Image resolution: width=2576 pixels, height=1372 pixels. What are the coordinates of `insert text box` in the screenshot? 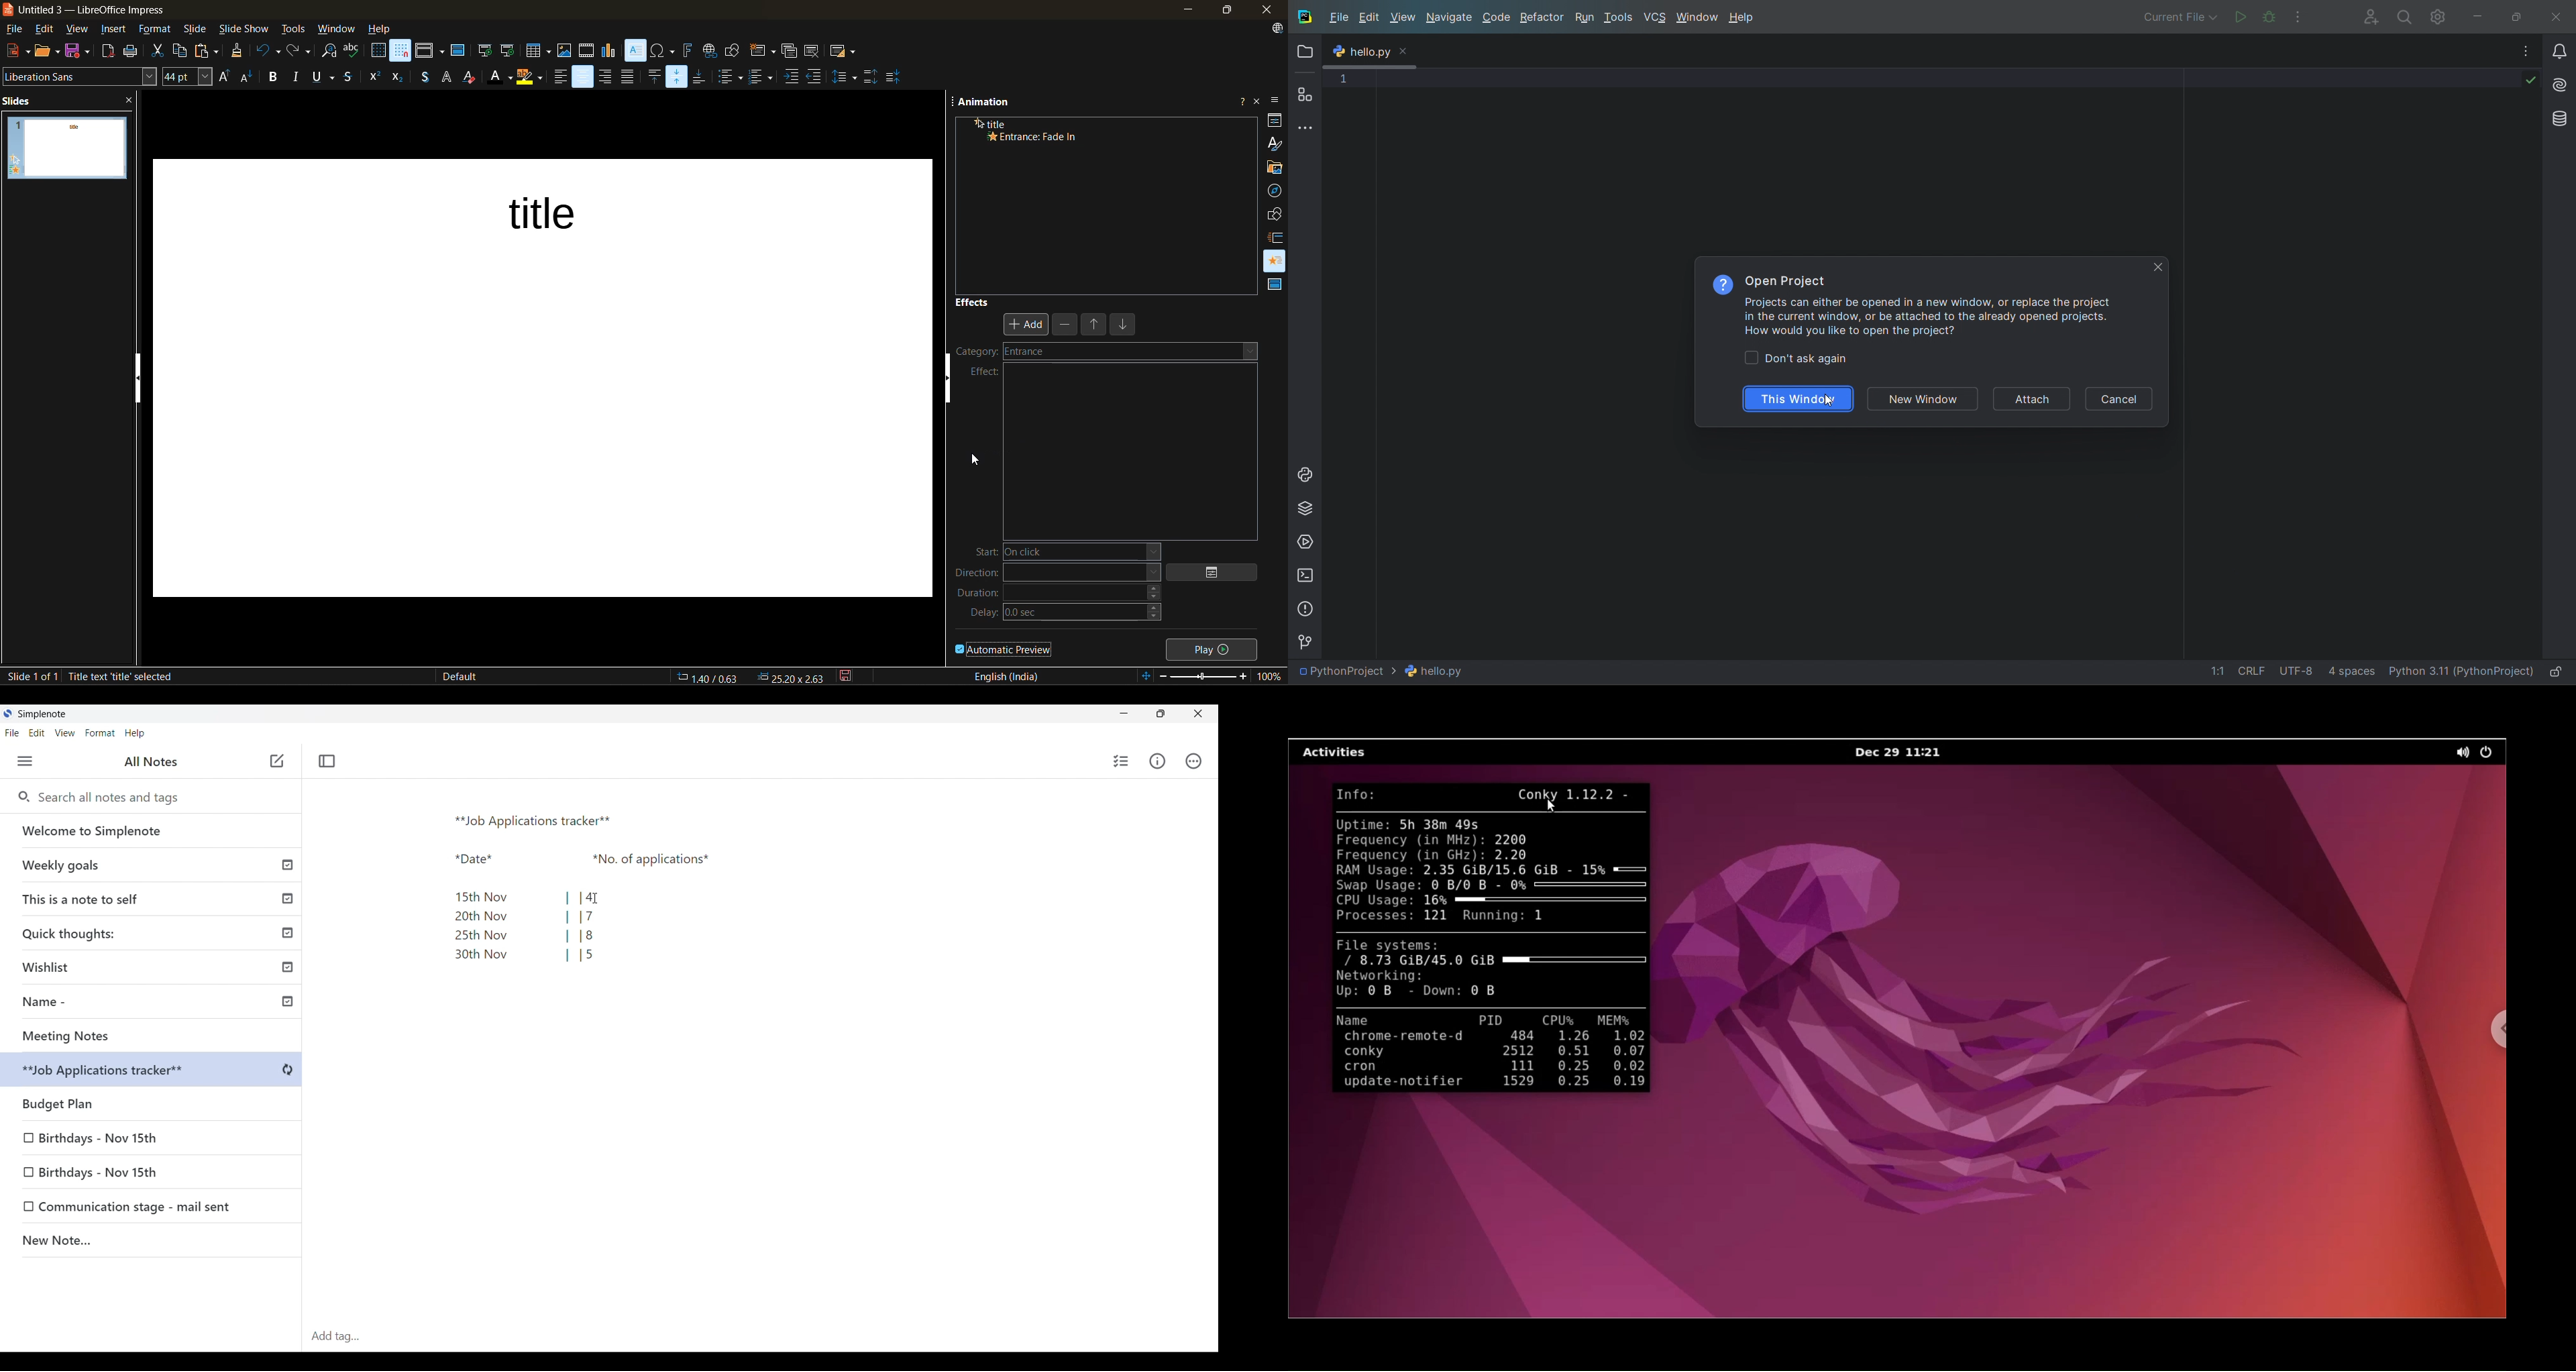 It's located at (634, 51).